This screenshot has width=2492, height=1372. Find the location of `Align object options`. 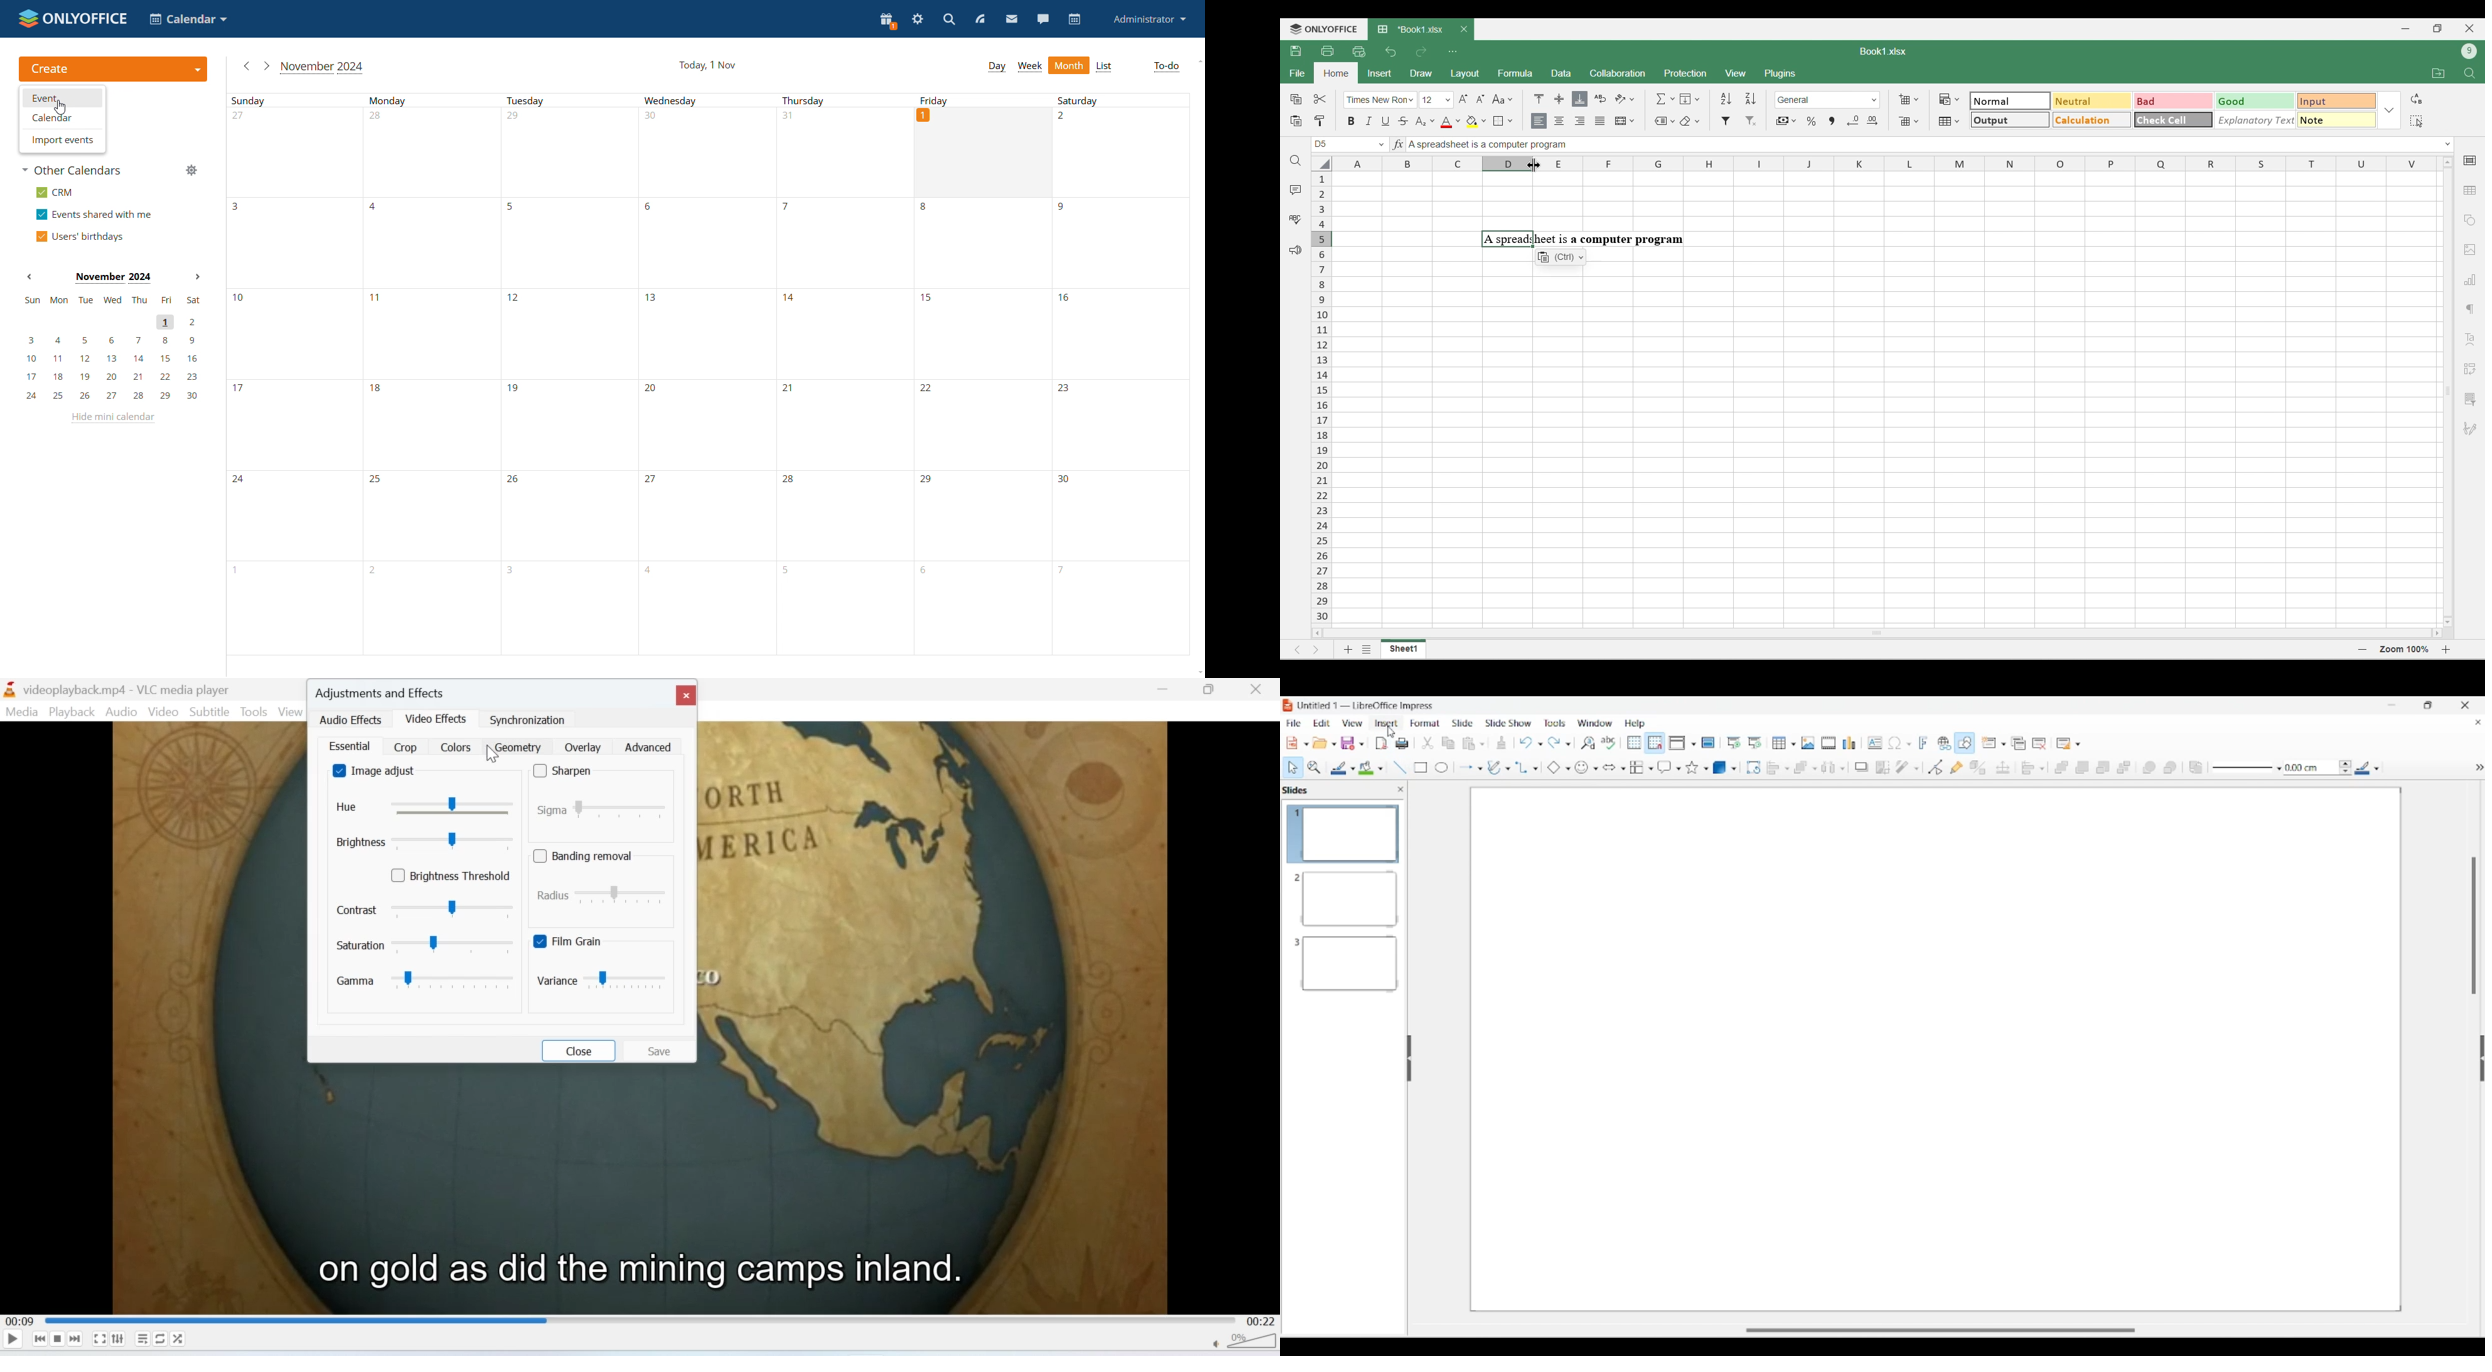

Align object options is located at coordinates (1778, 768).